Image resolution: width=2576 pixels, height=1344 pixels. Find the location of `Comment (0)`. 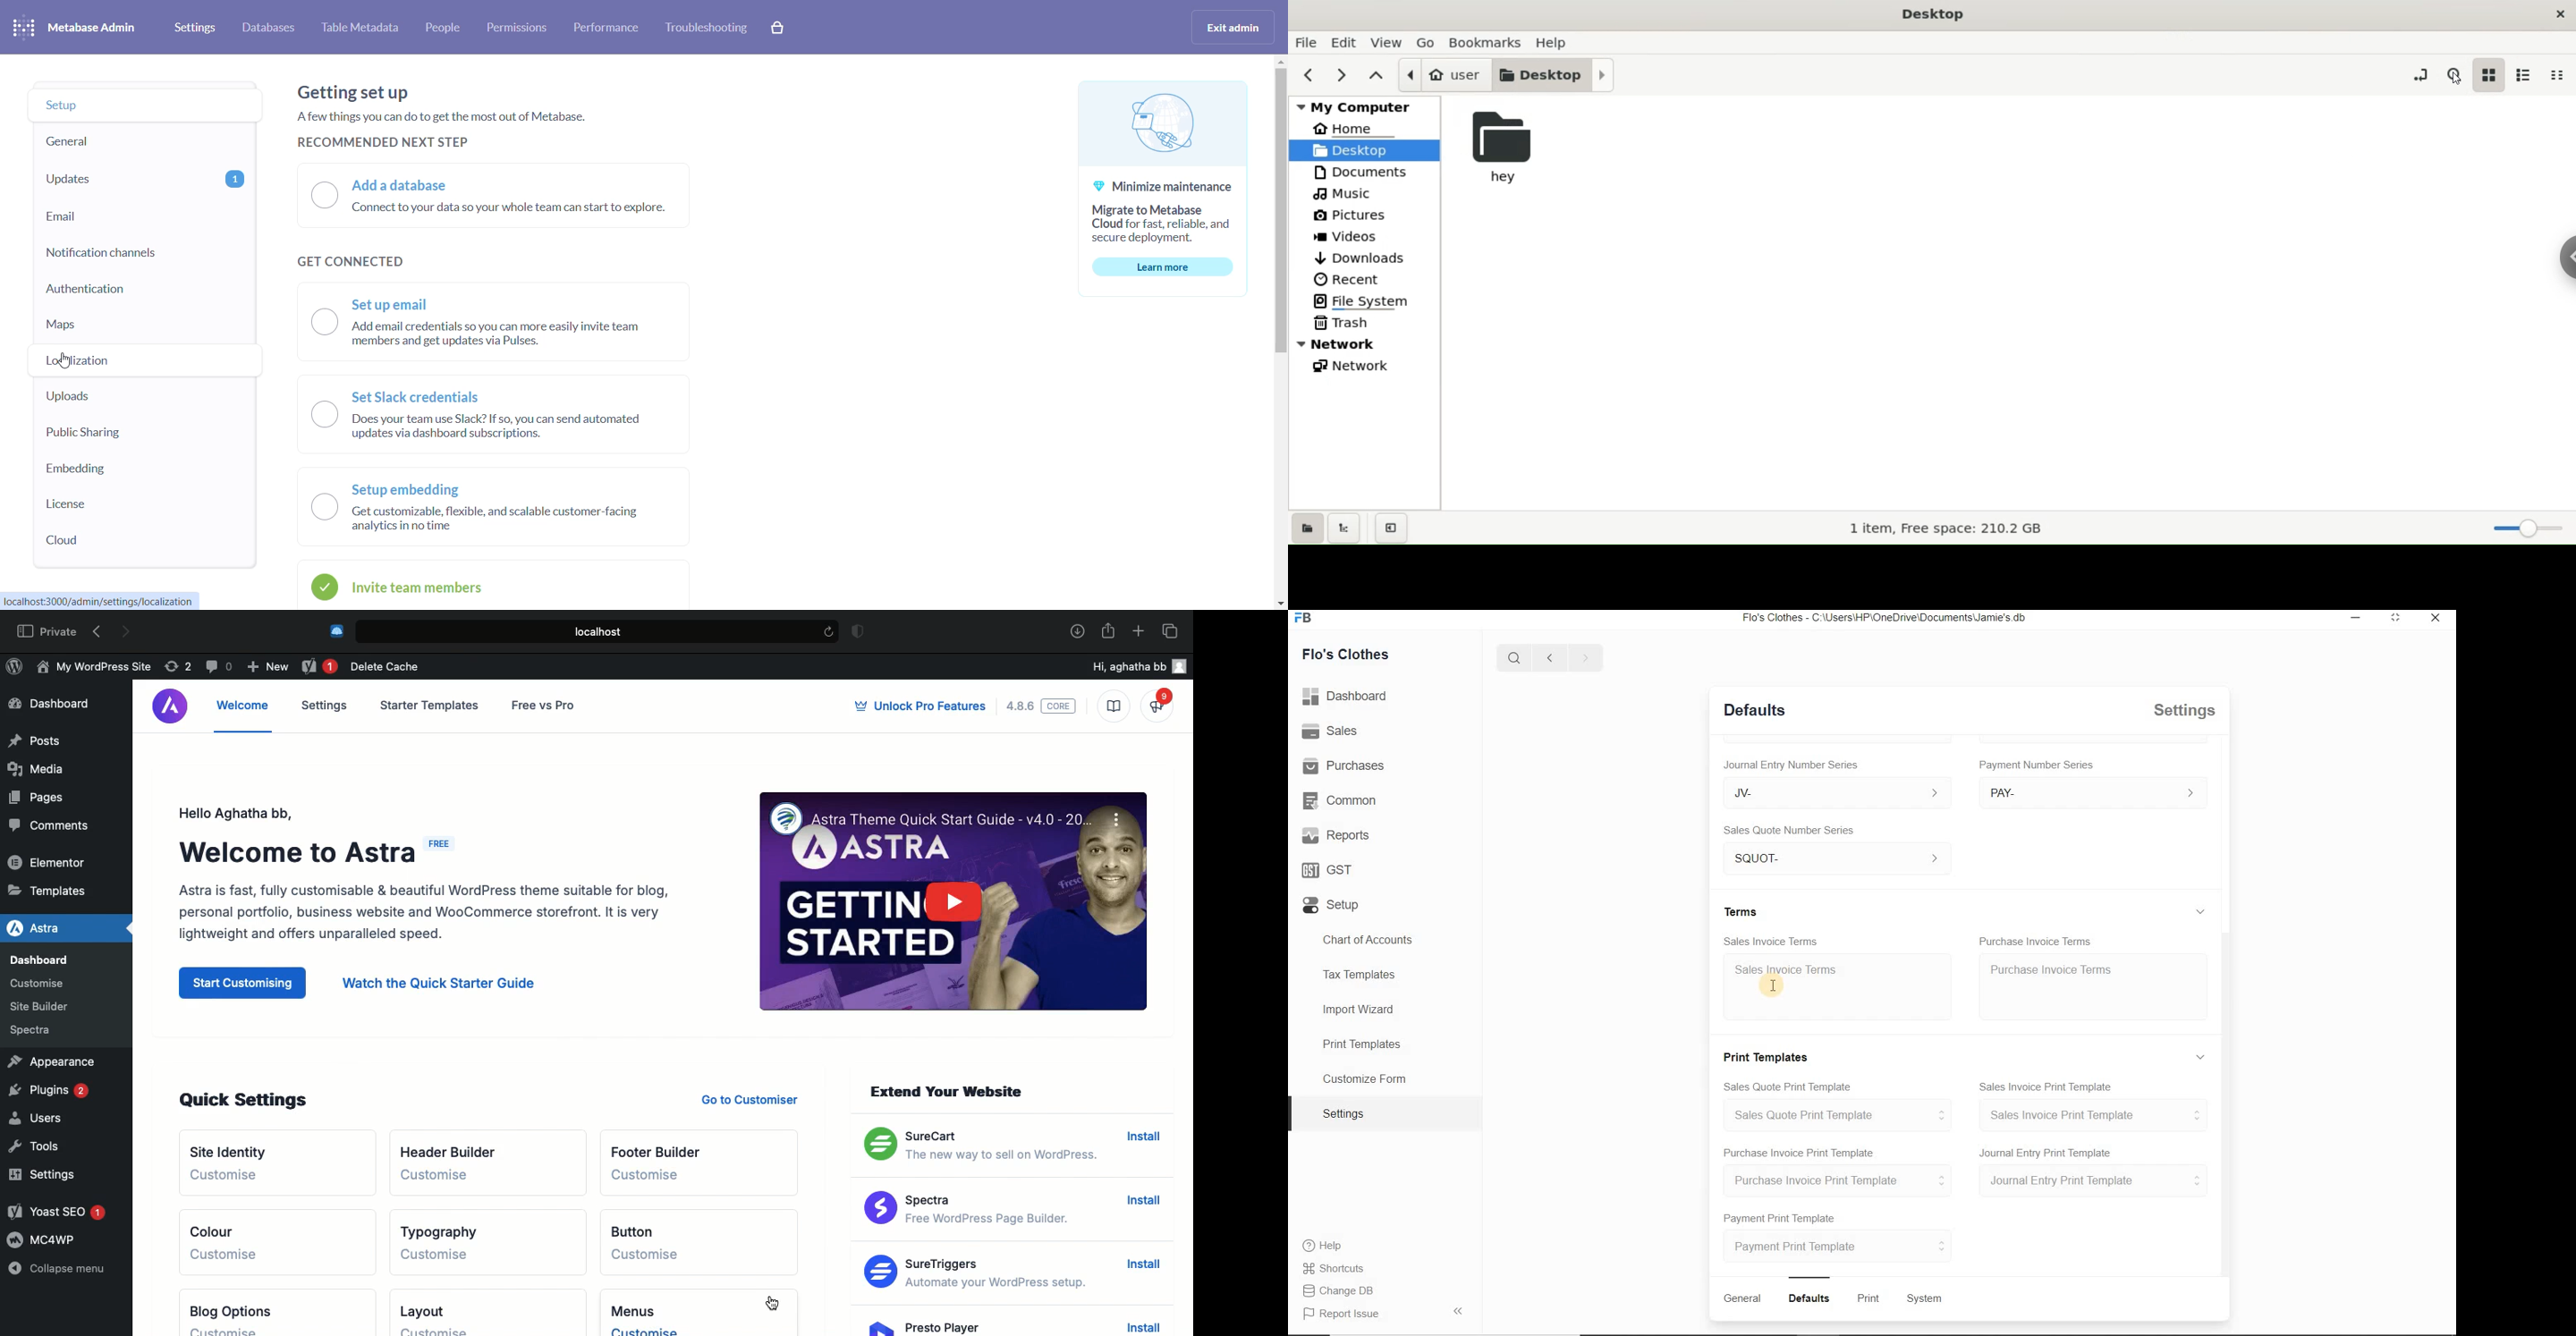

Comment (0) is located at coordinates (220, 665).